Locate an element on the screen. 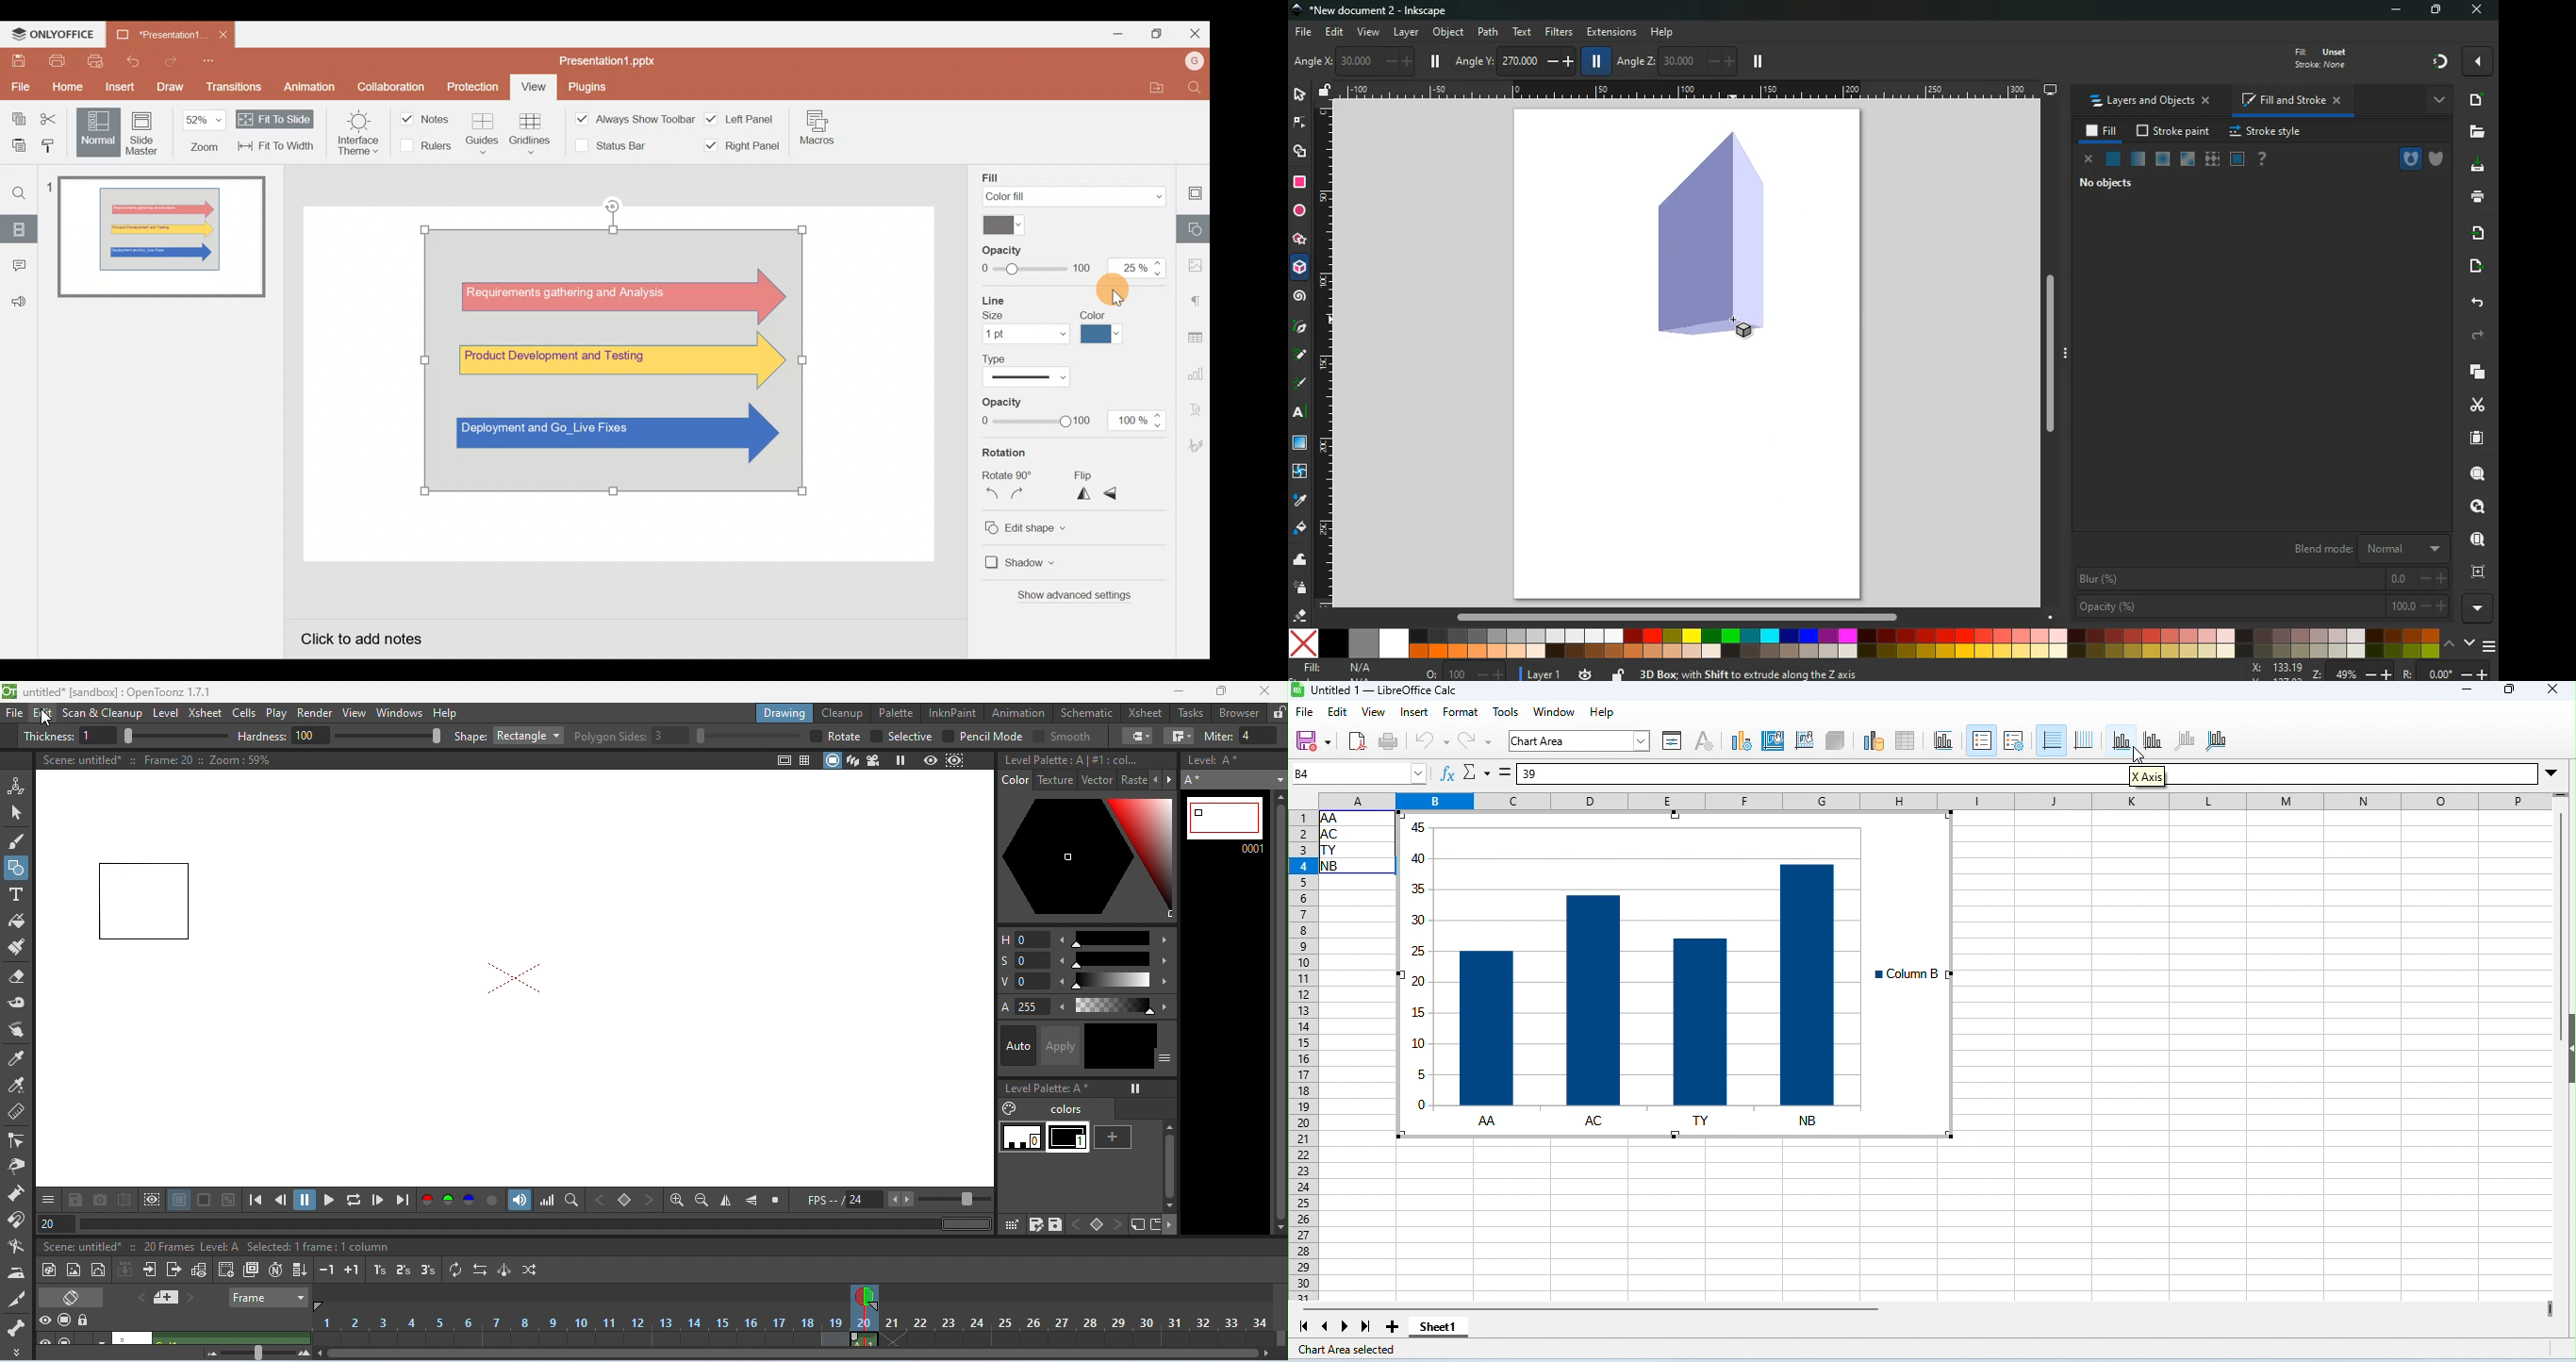  download is located at coordinates (2474, 166).